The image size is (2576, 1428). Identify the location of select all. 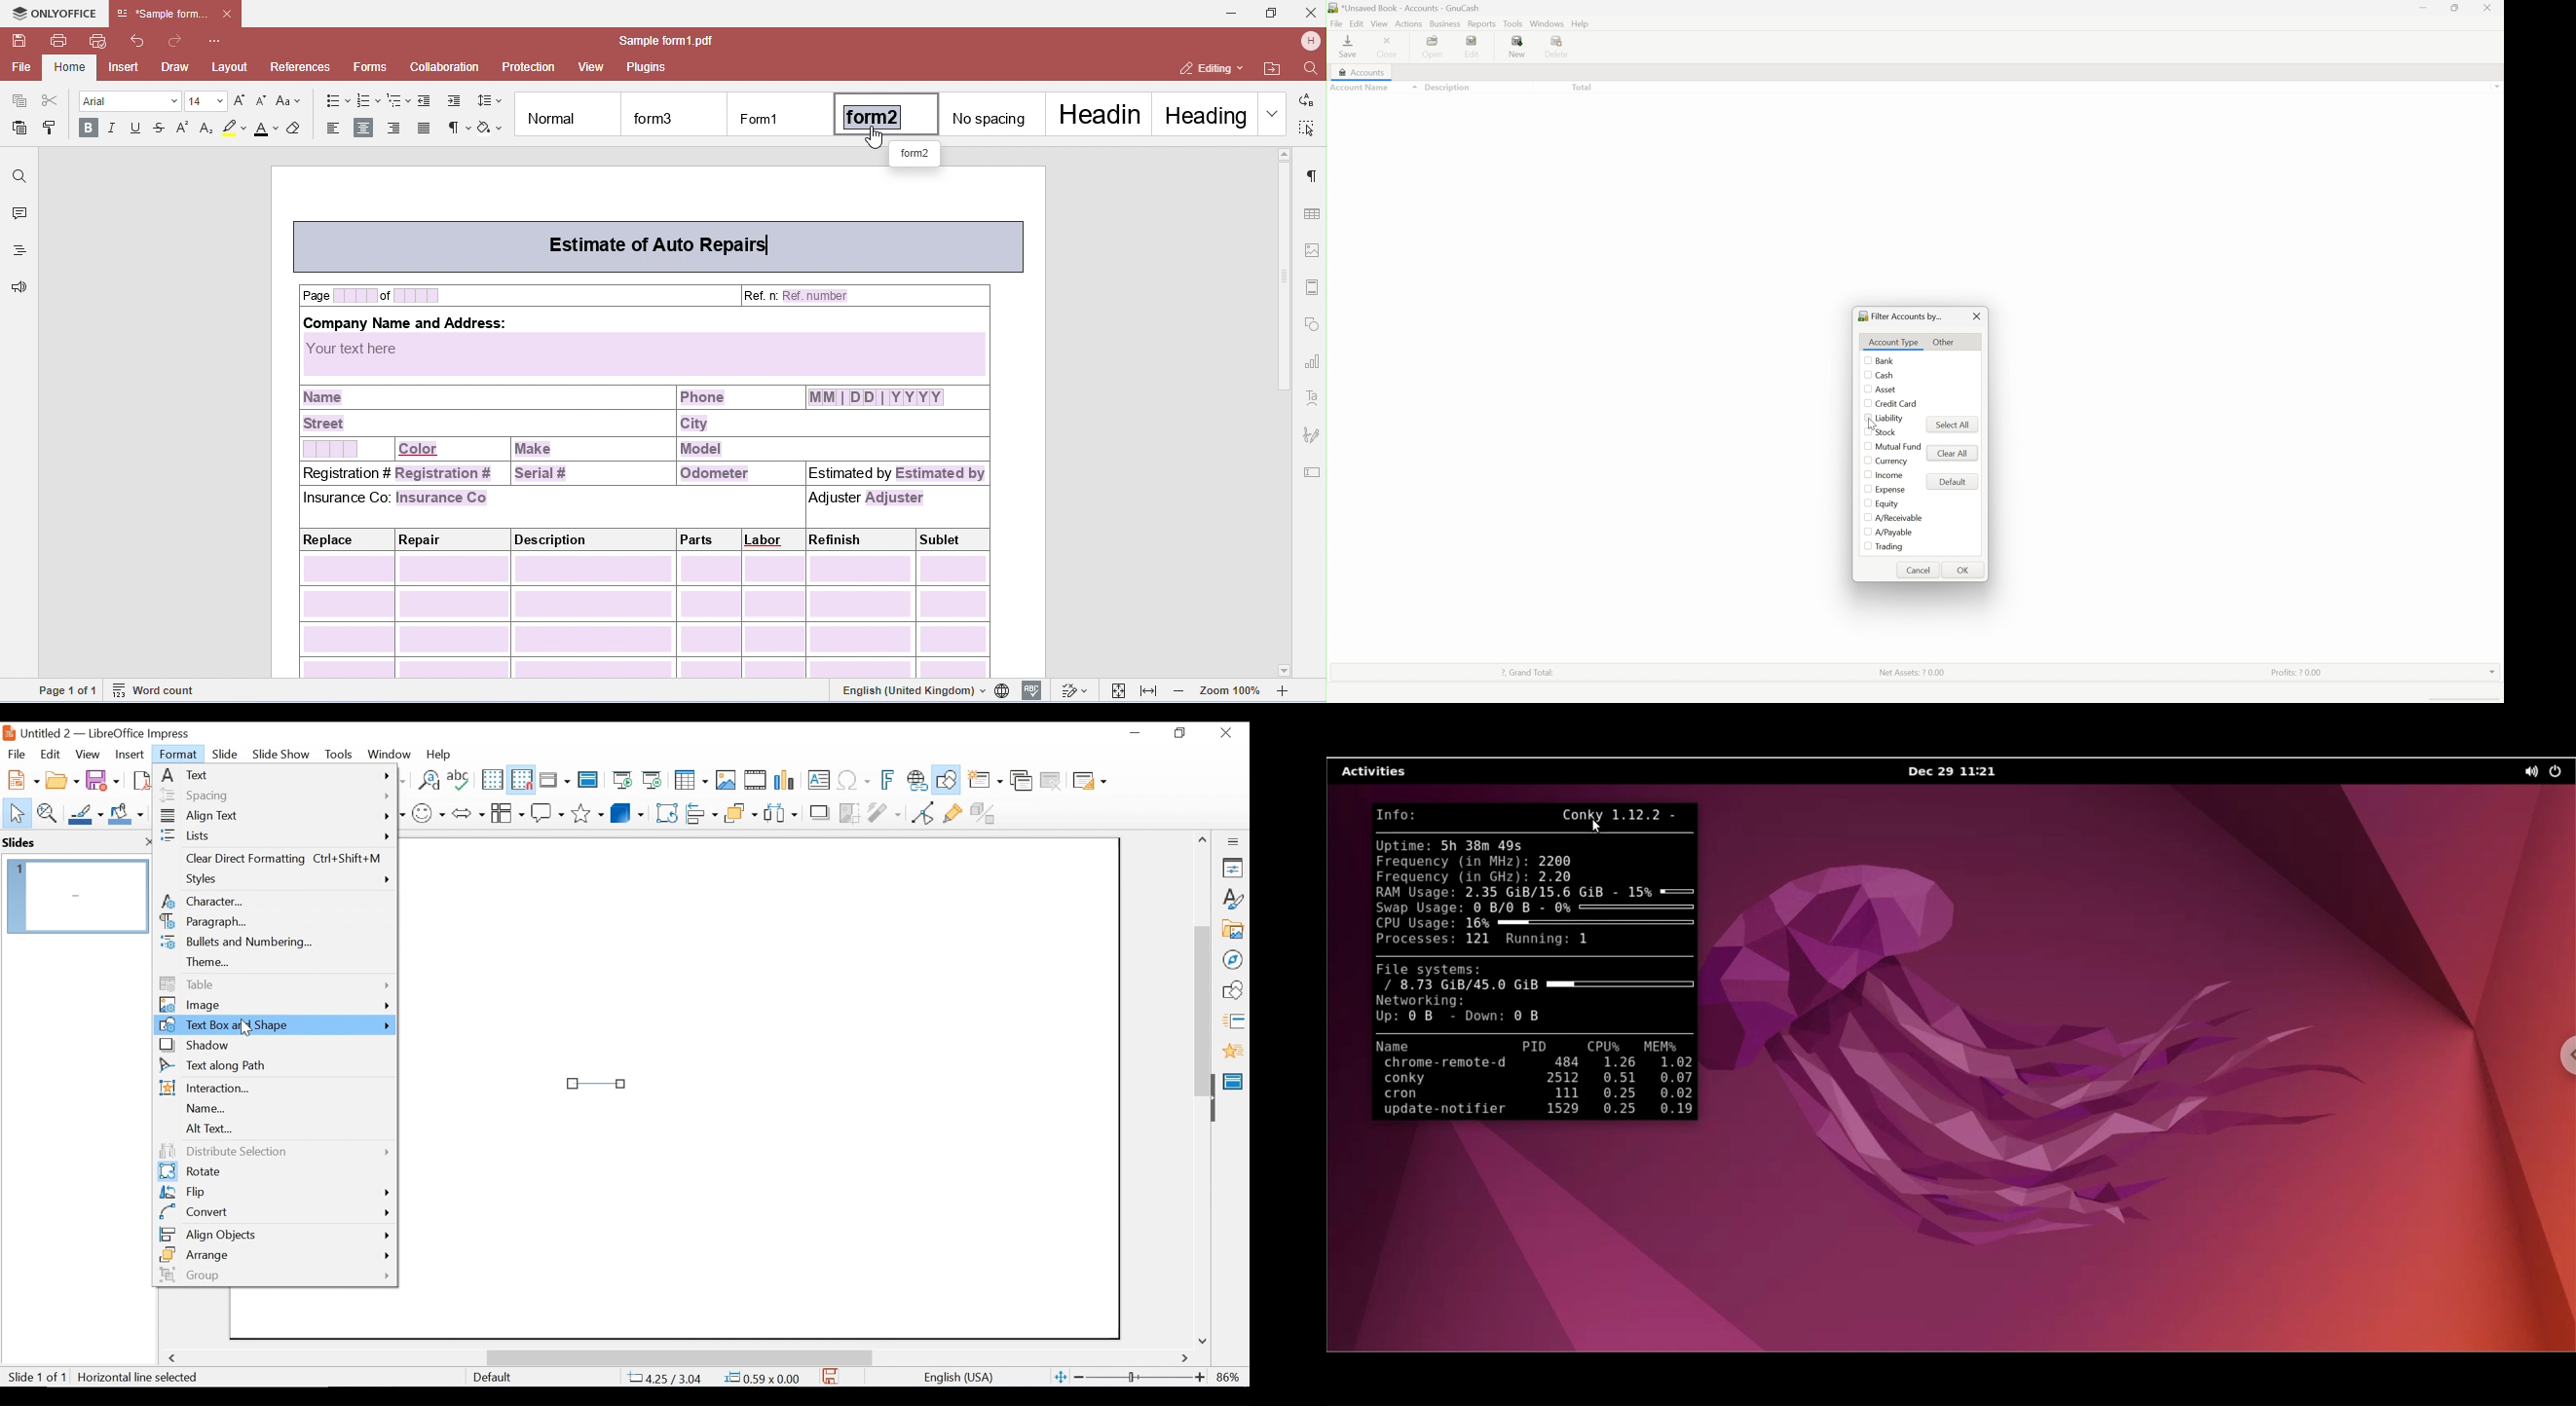
(1955, 423).